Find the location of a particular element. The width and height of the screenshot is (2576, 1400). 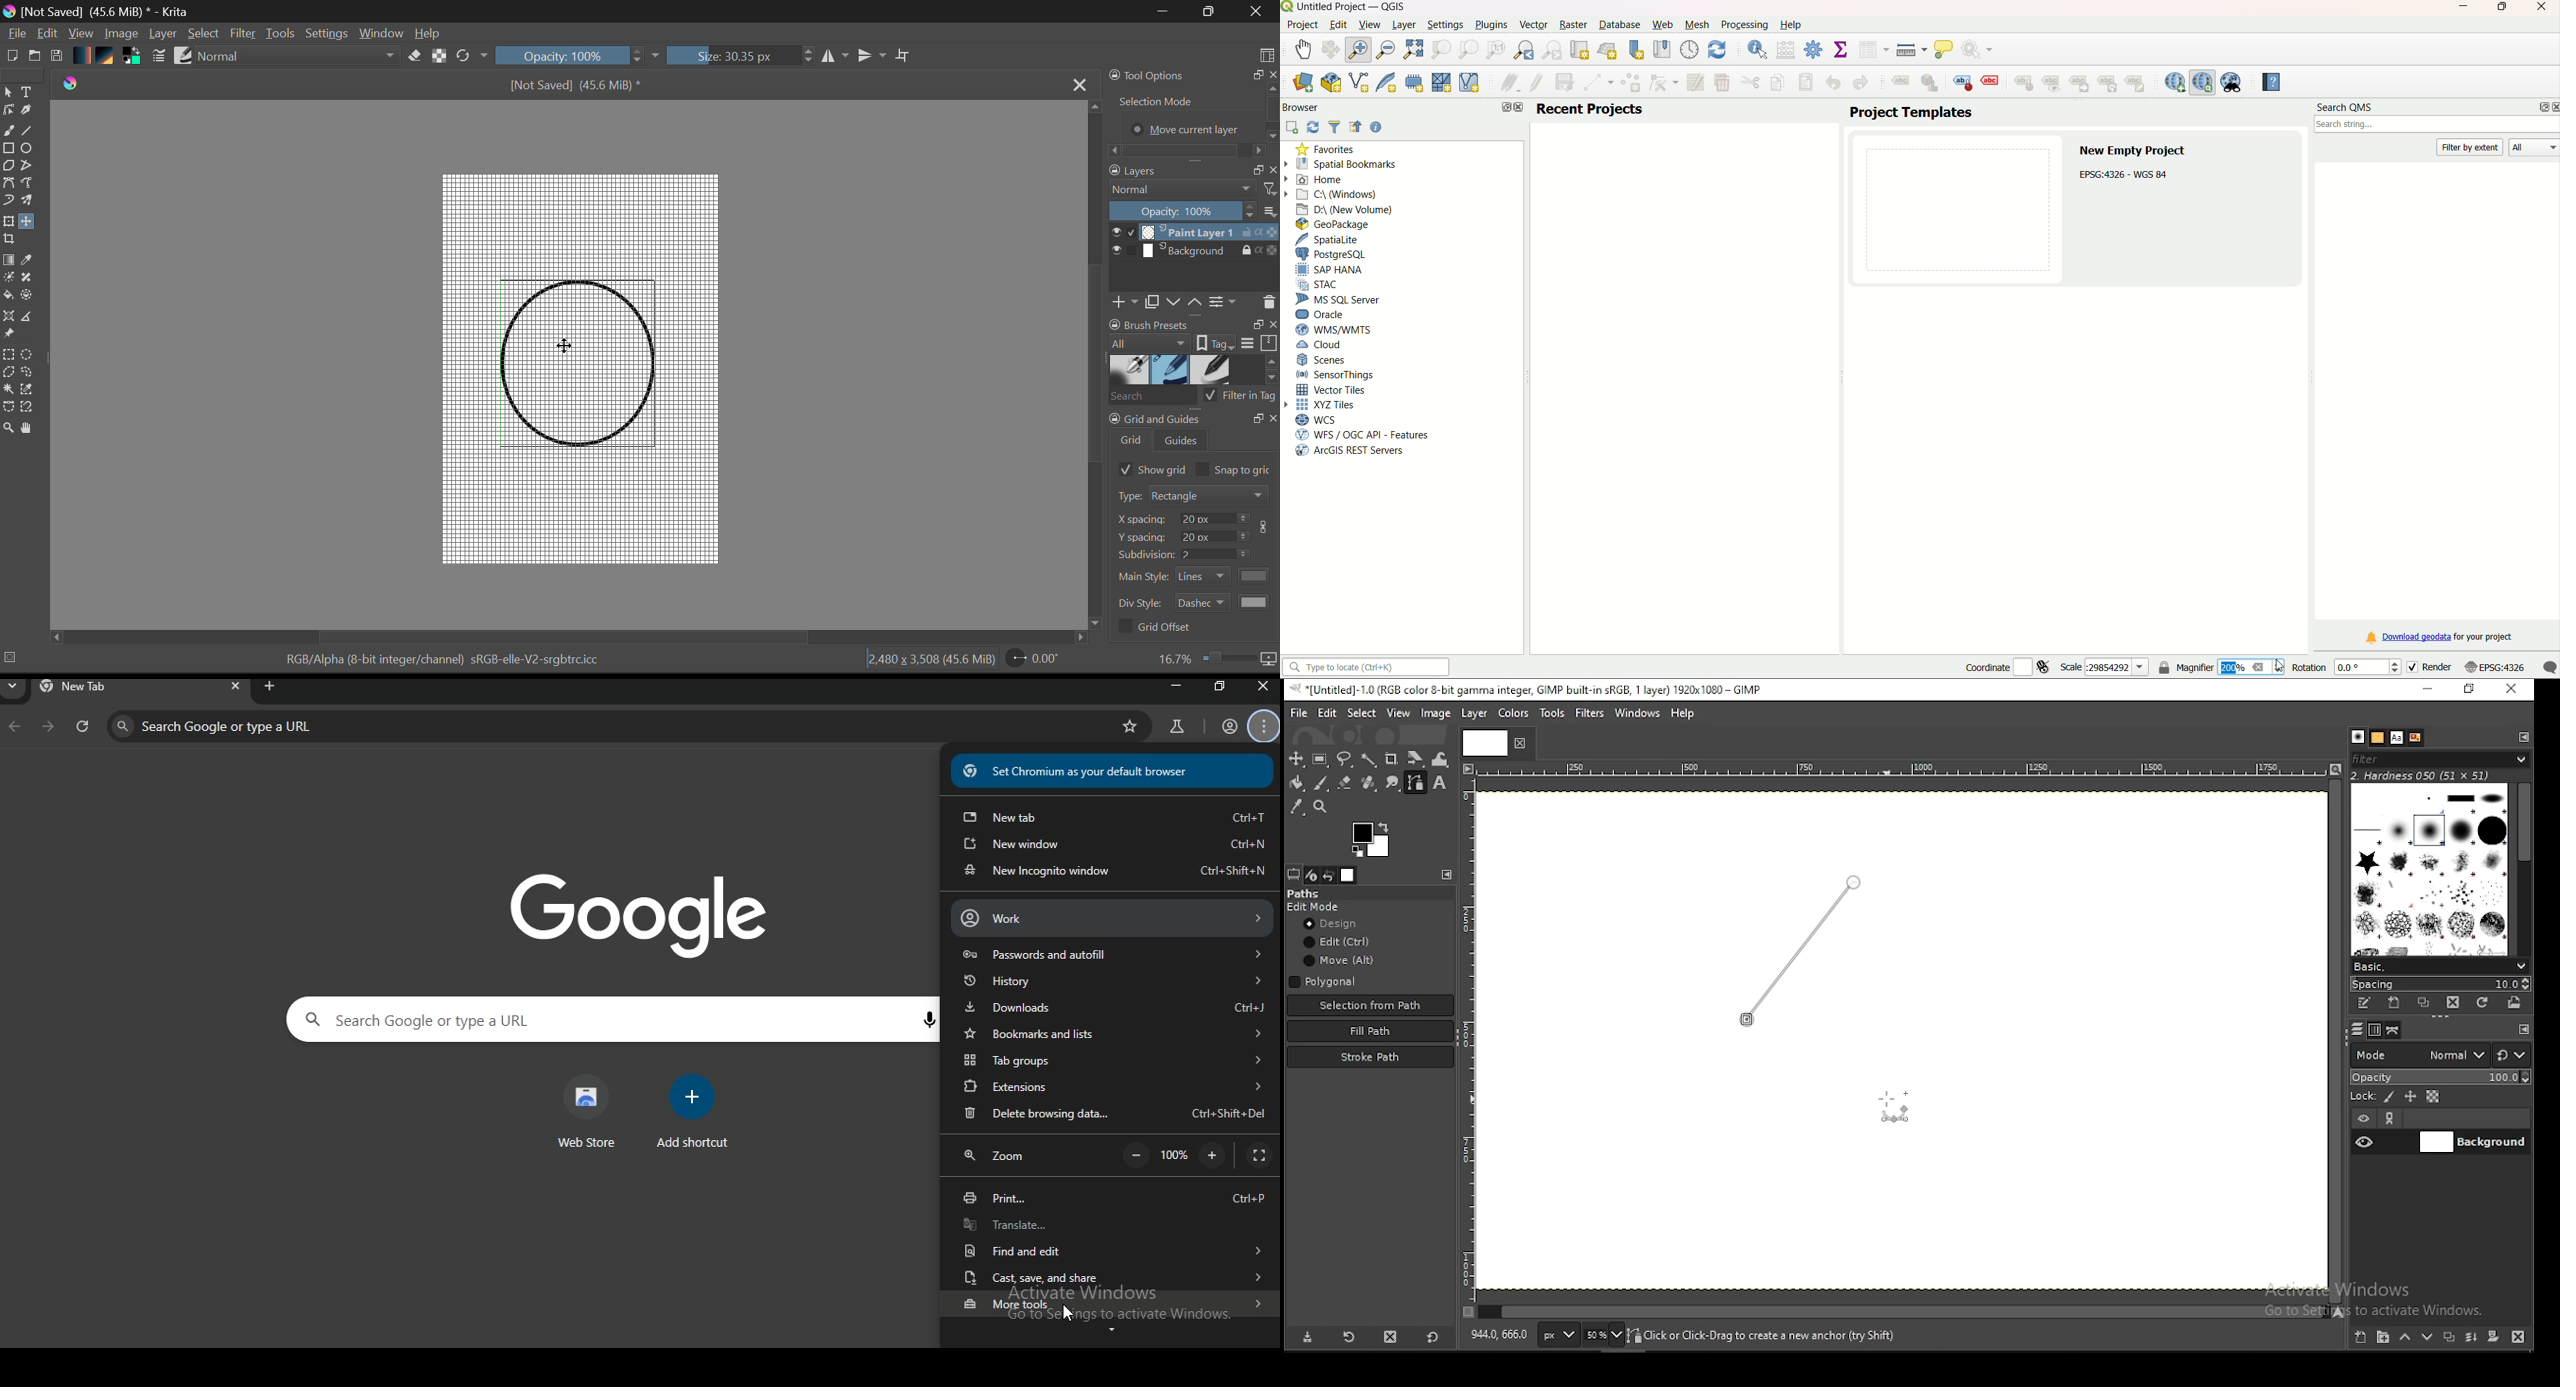

search labs is located at coordinates (1173, 730).